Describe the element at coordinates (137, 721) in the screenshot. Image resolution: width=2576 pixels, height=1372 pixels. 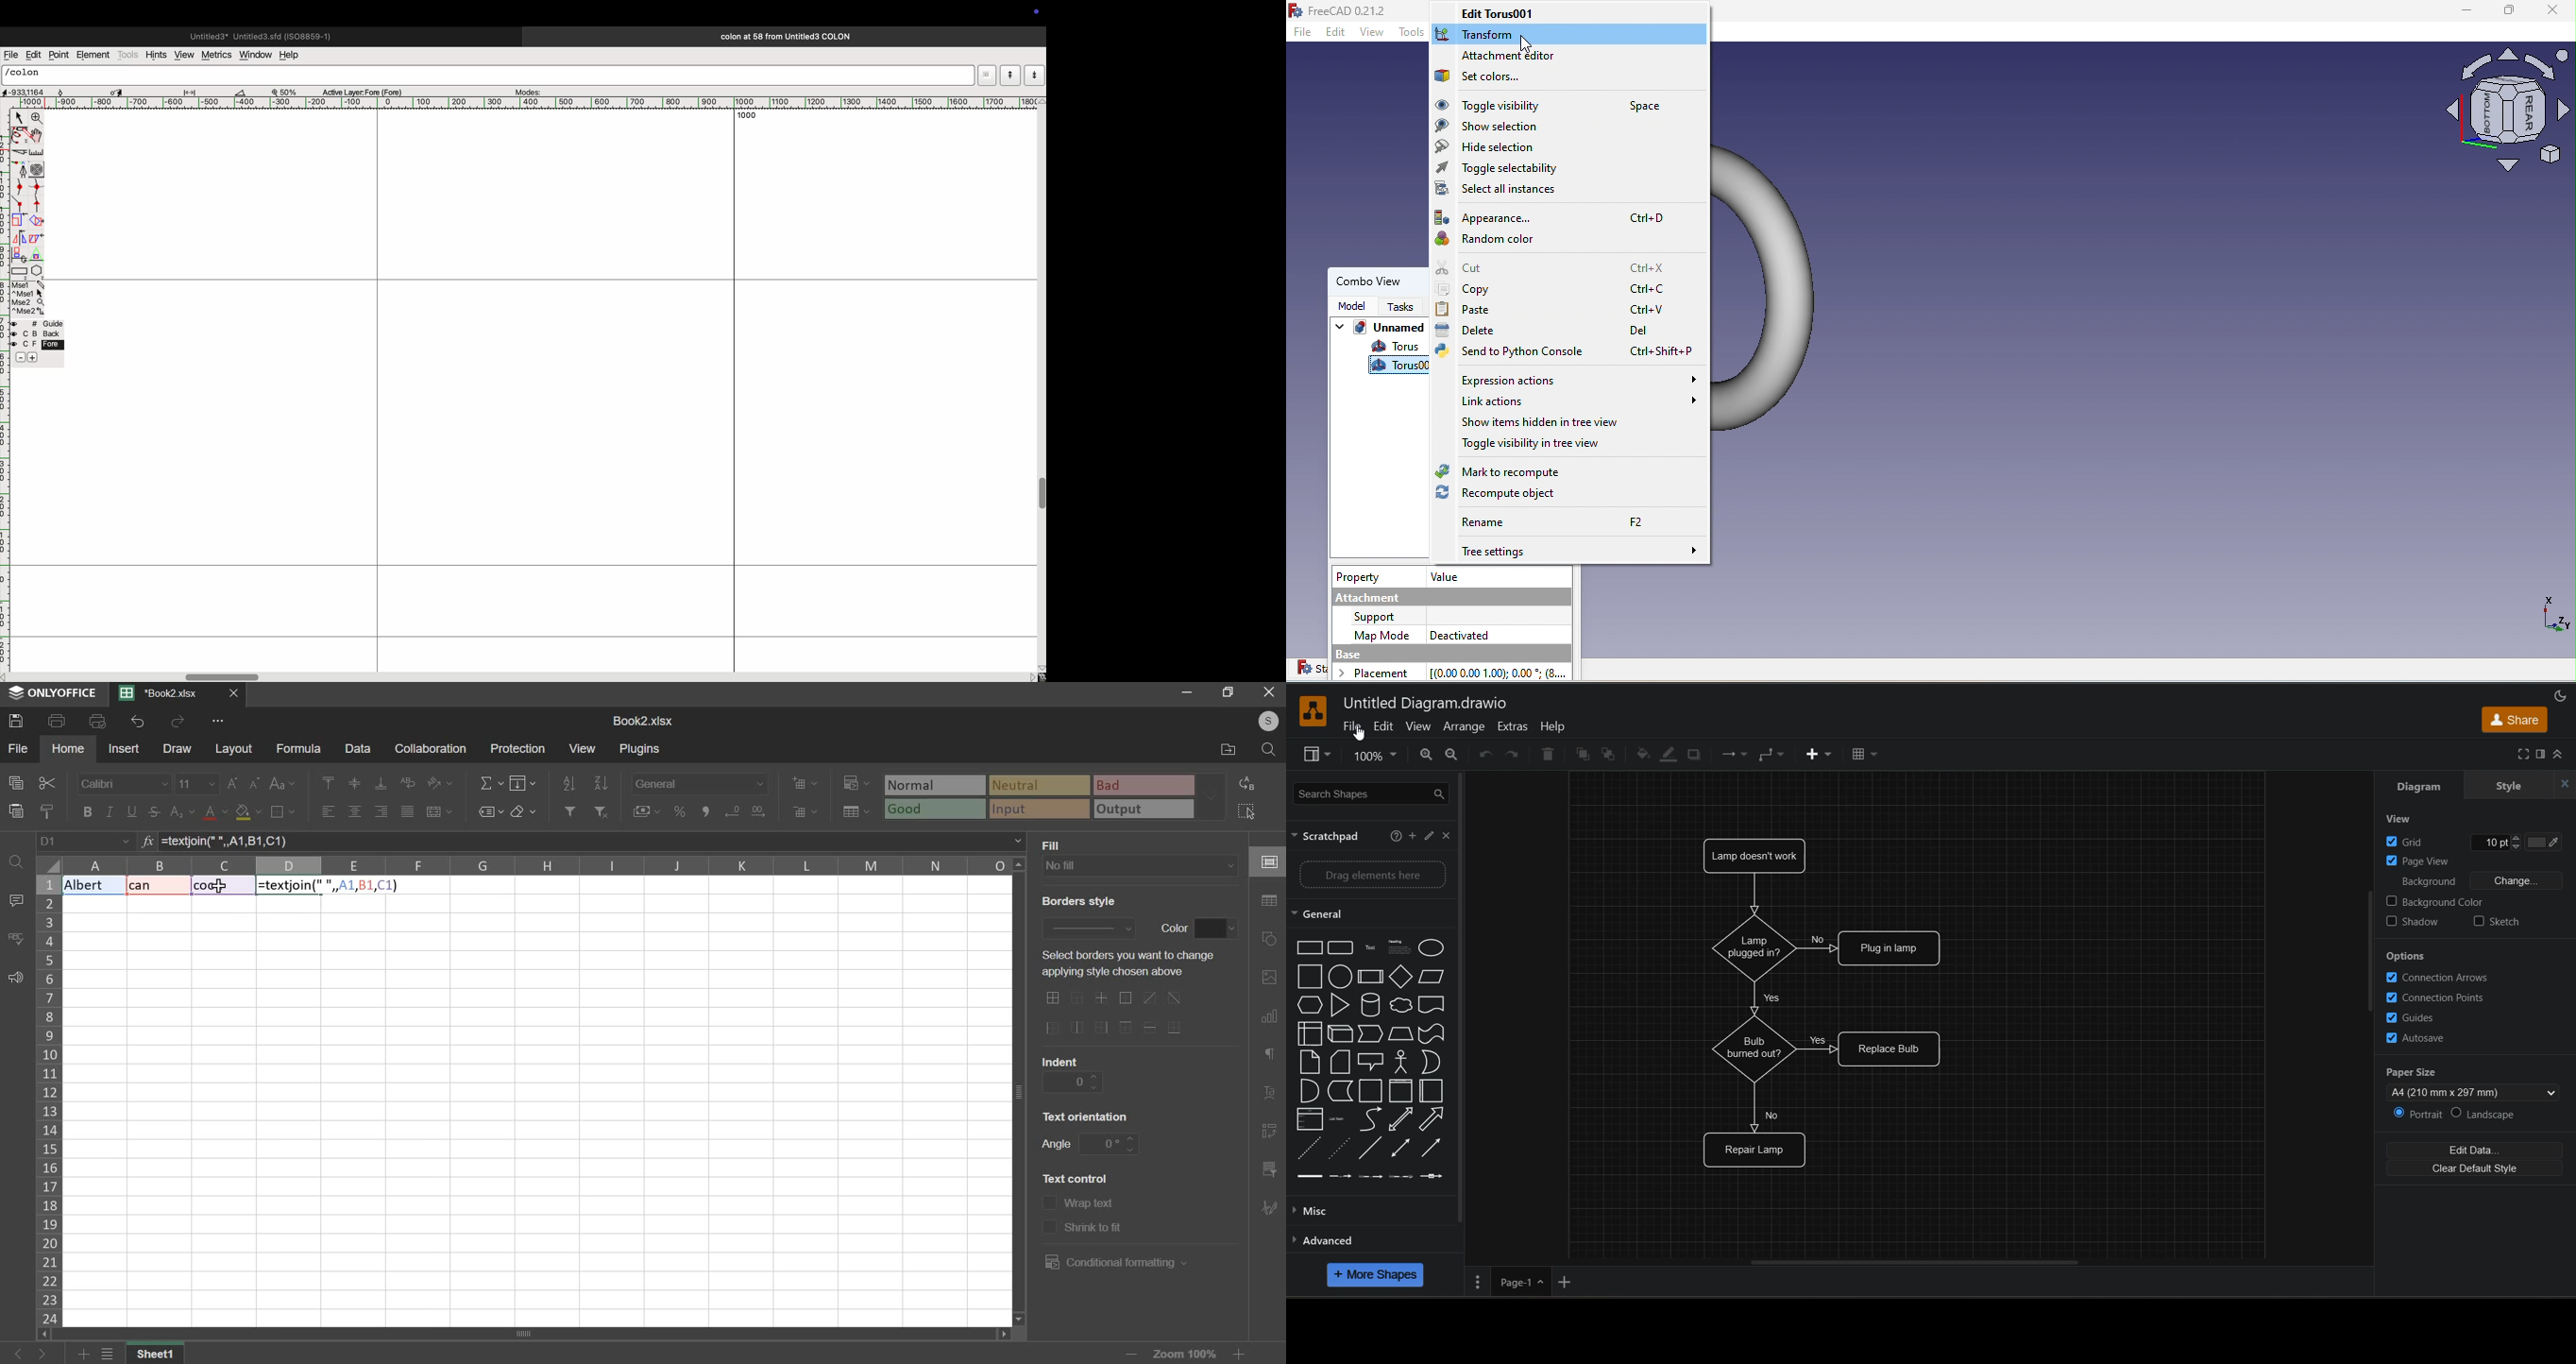
I see `undo` at that location.